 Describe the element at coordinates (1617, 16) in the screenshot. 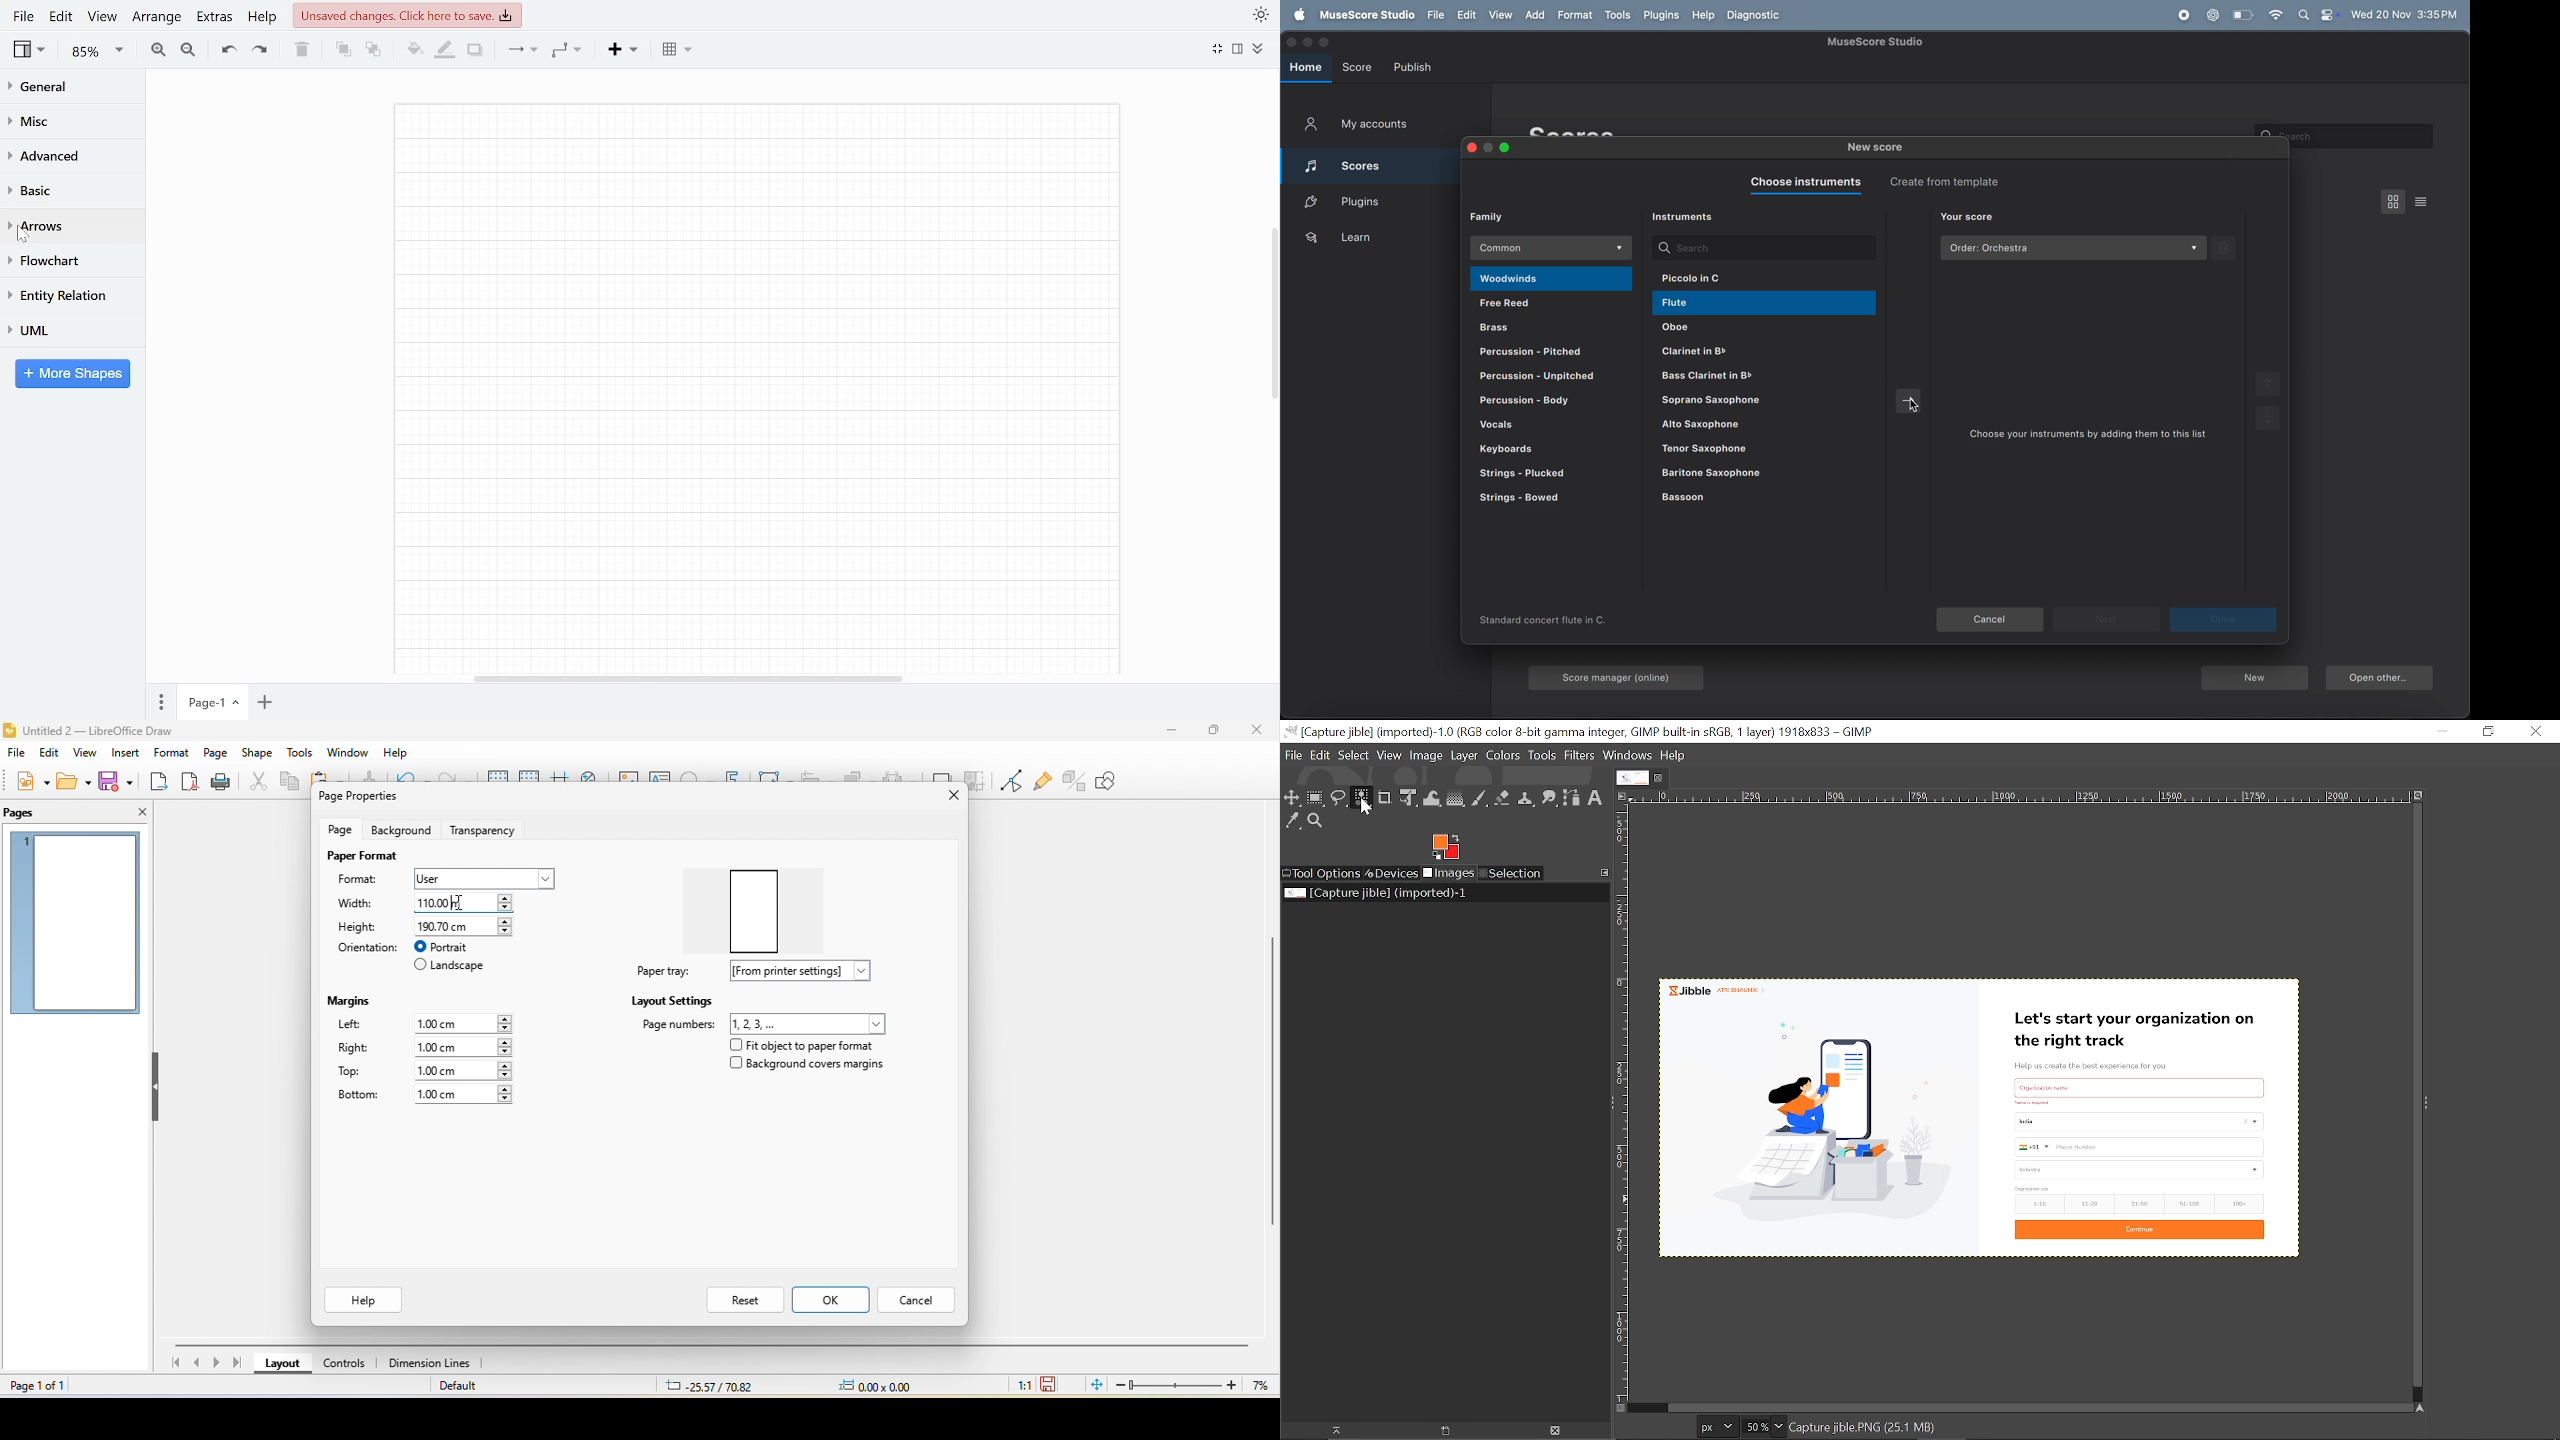

I see `tools` at that location.